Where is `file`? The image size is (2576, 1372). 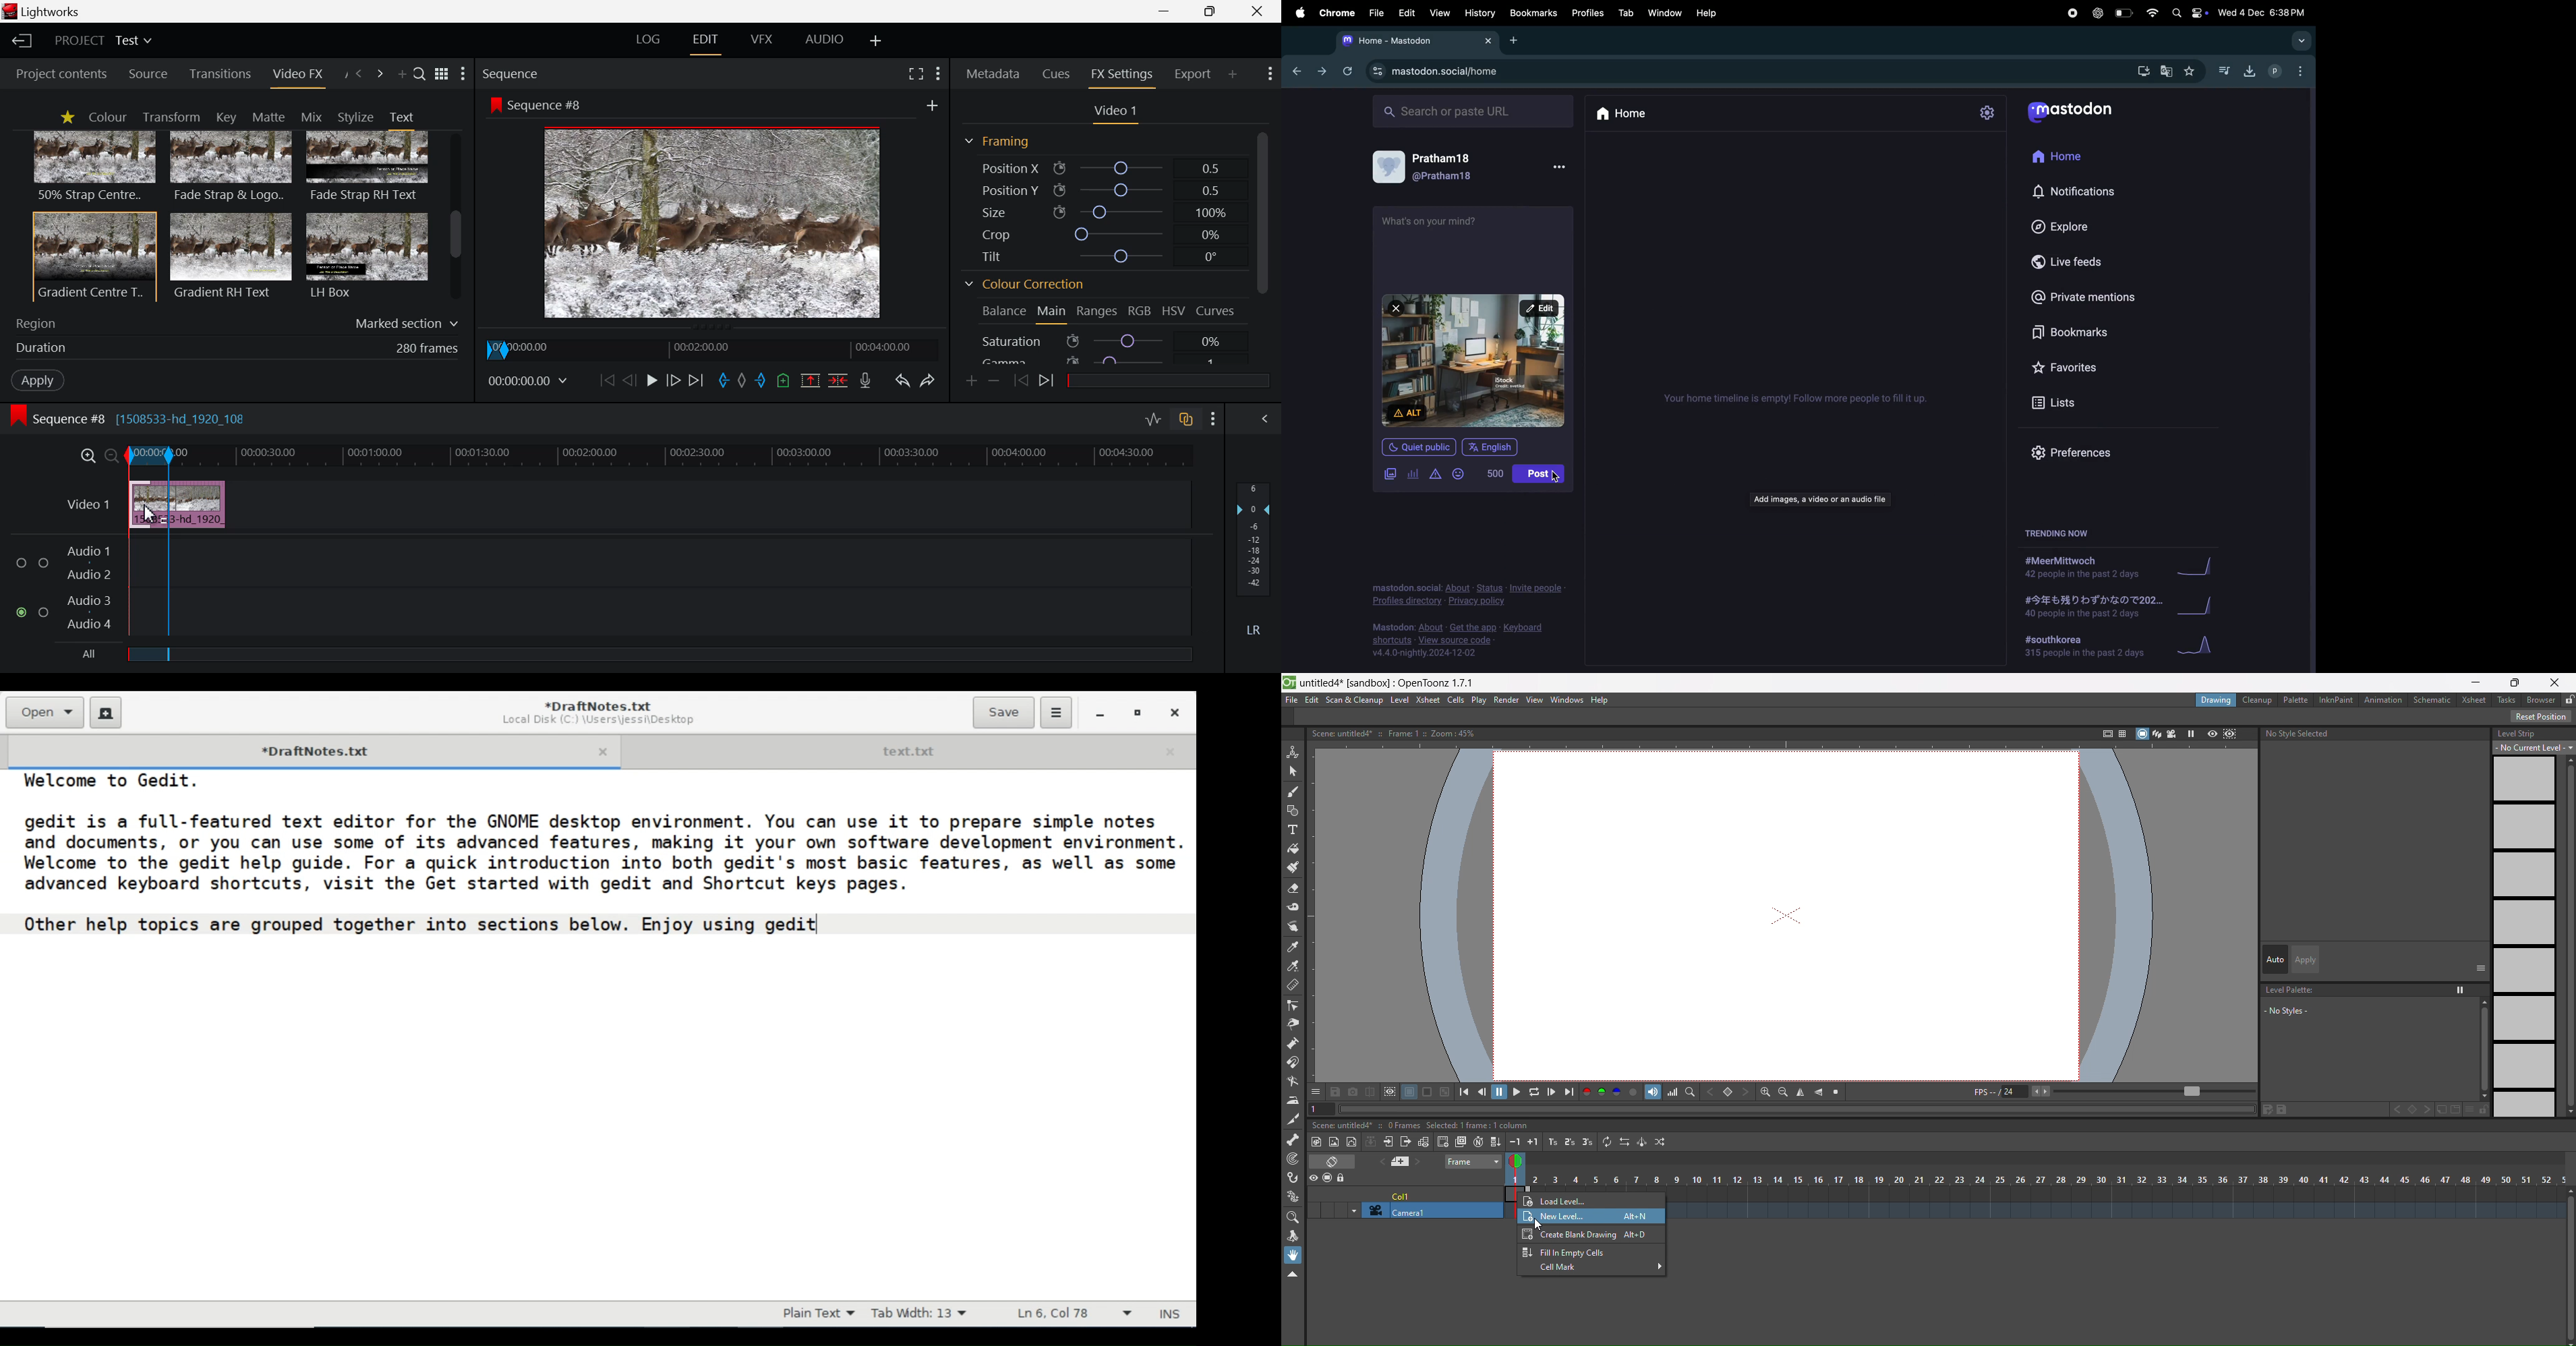 file is located at coordinates (1375, 11).